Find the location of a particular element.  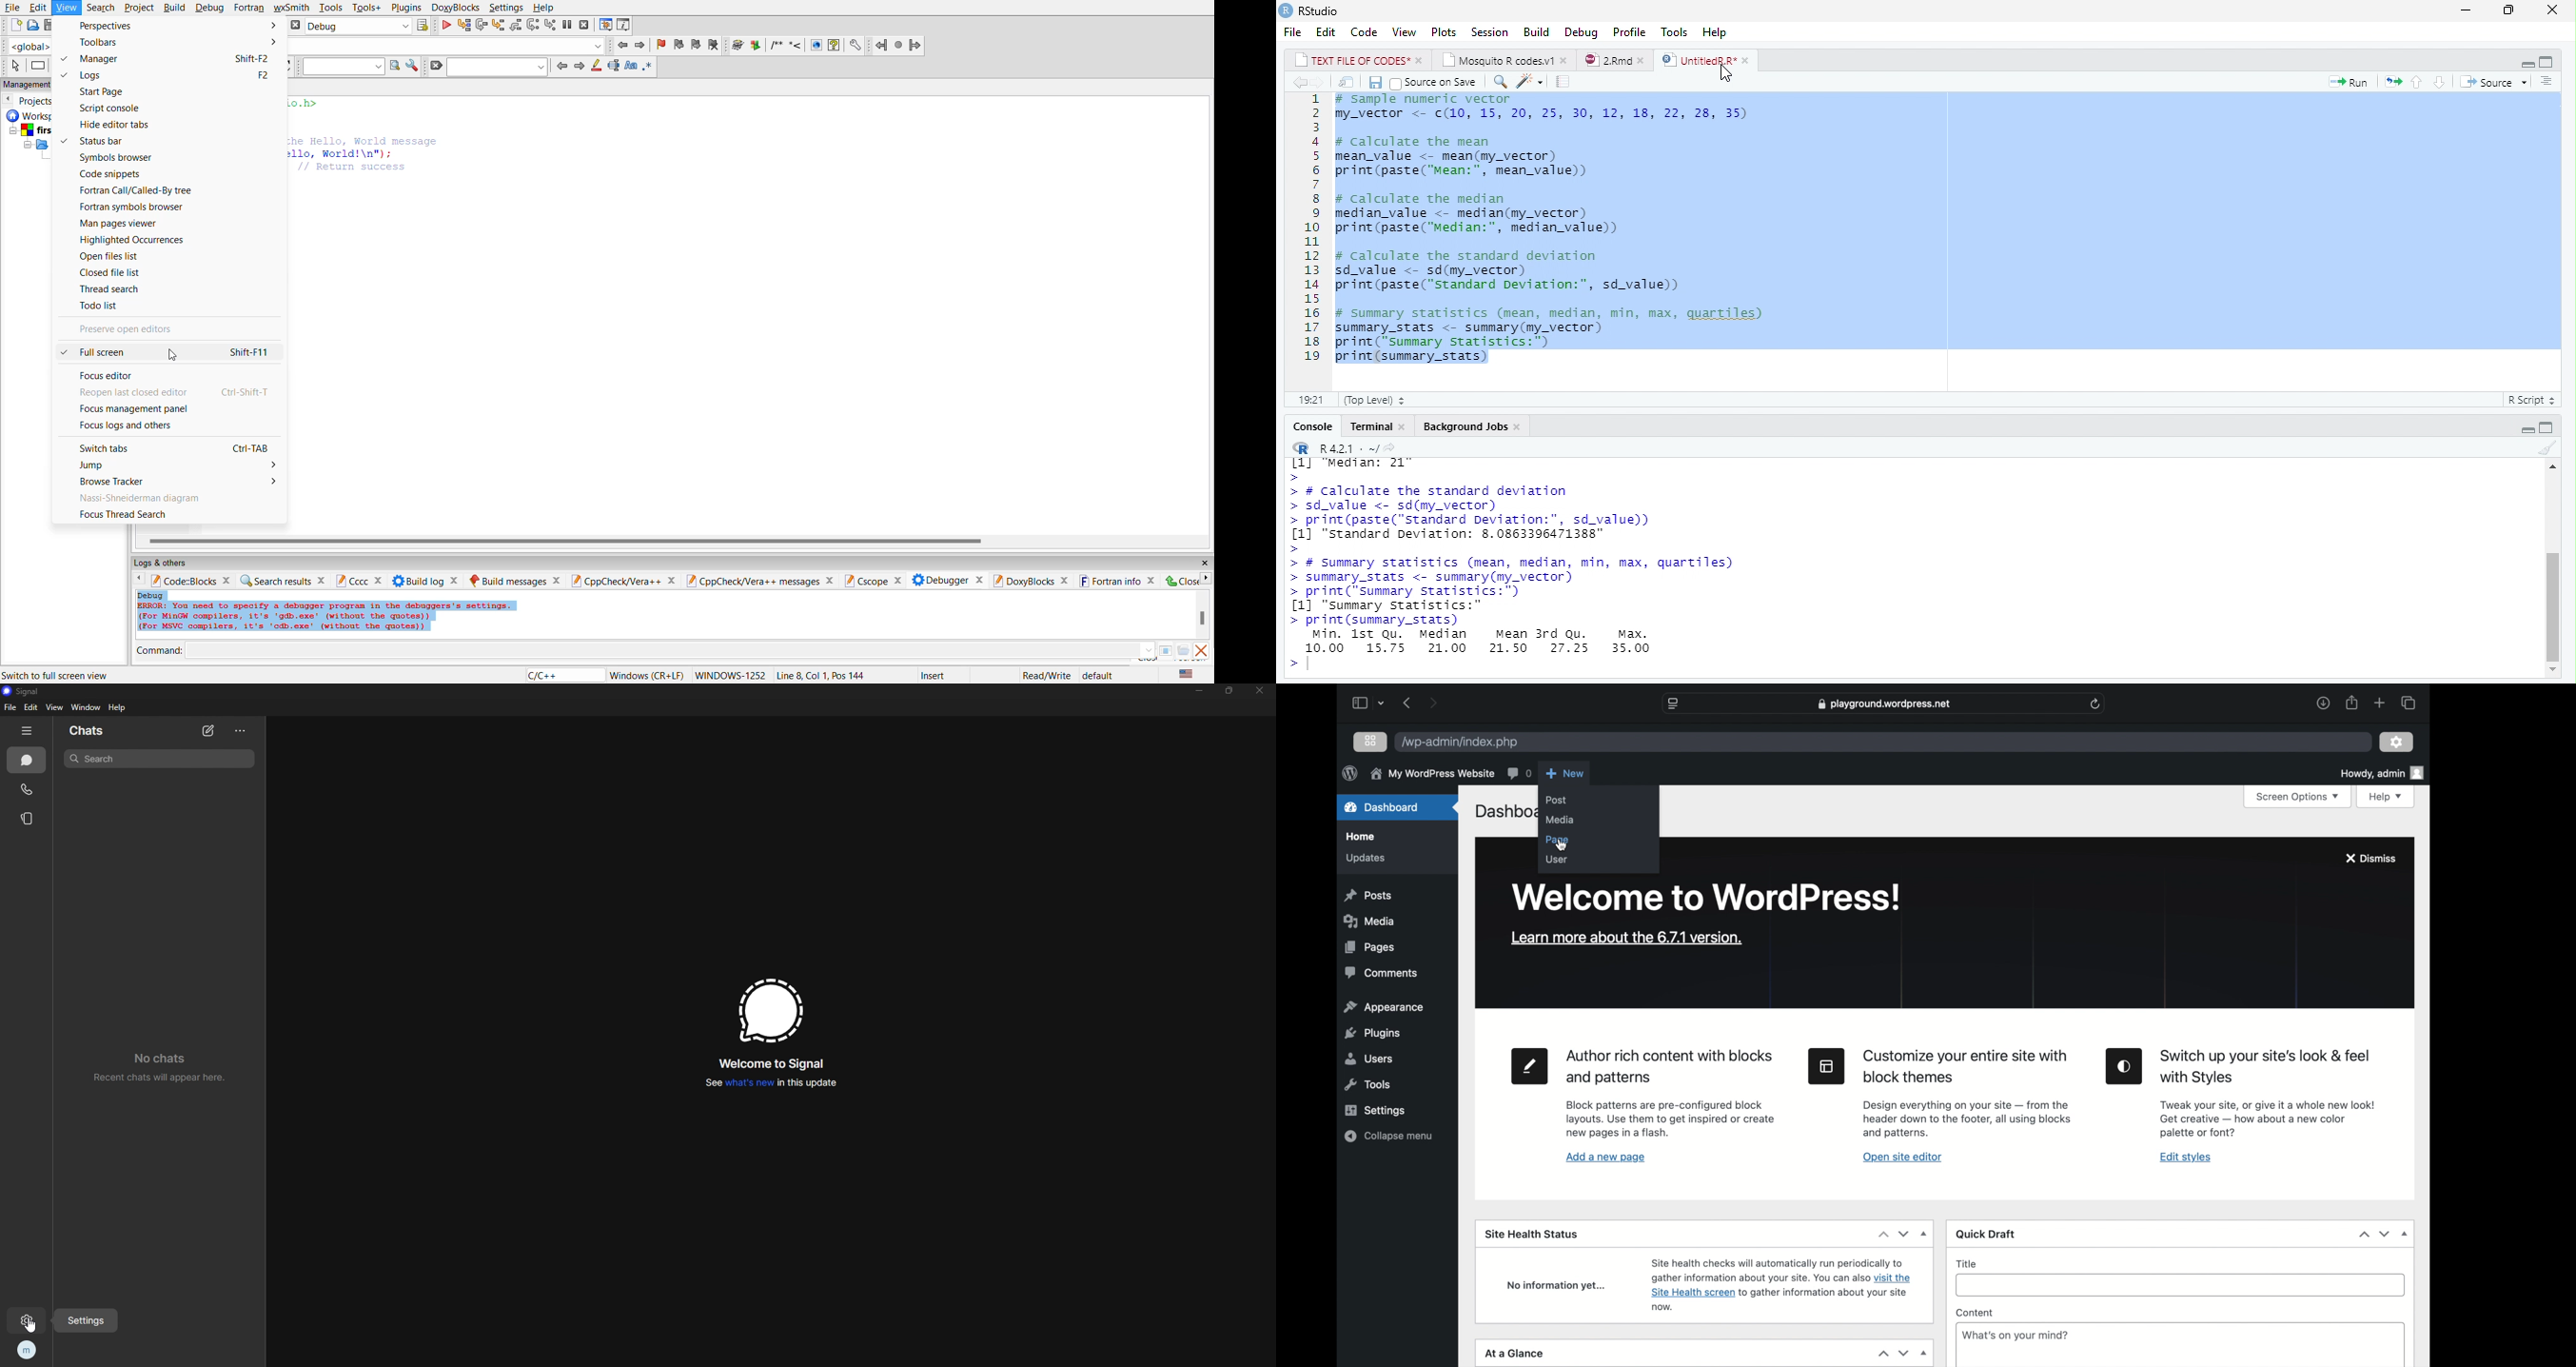

home is located at coordinates (1360, 837).